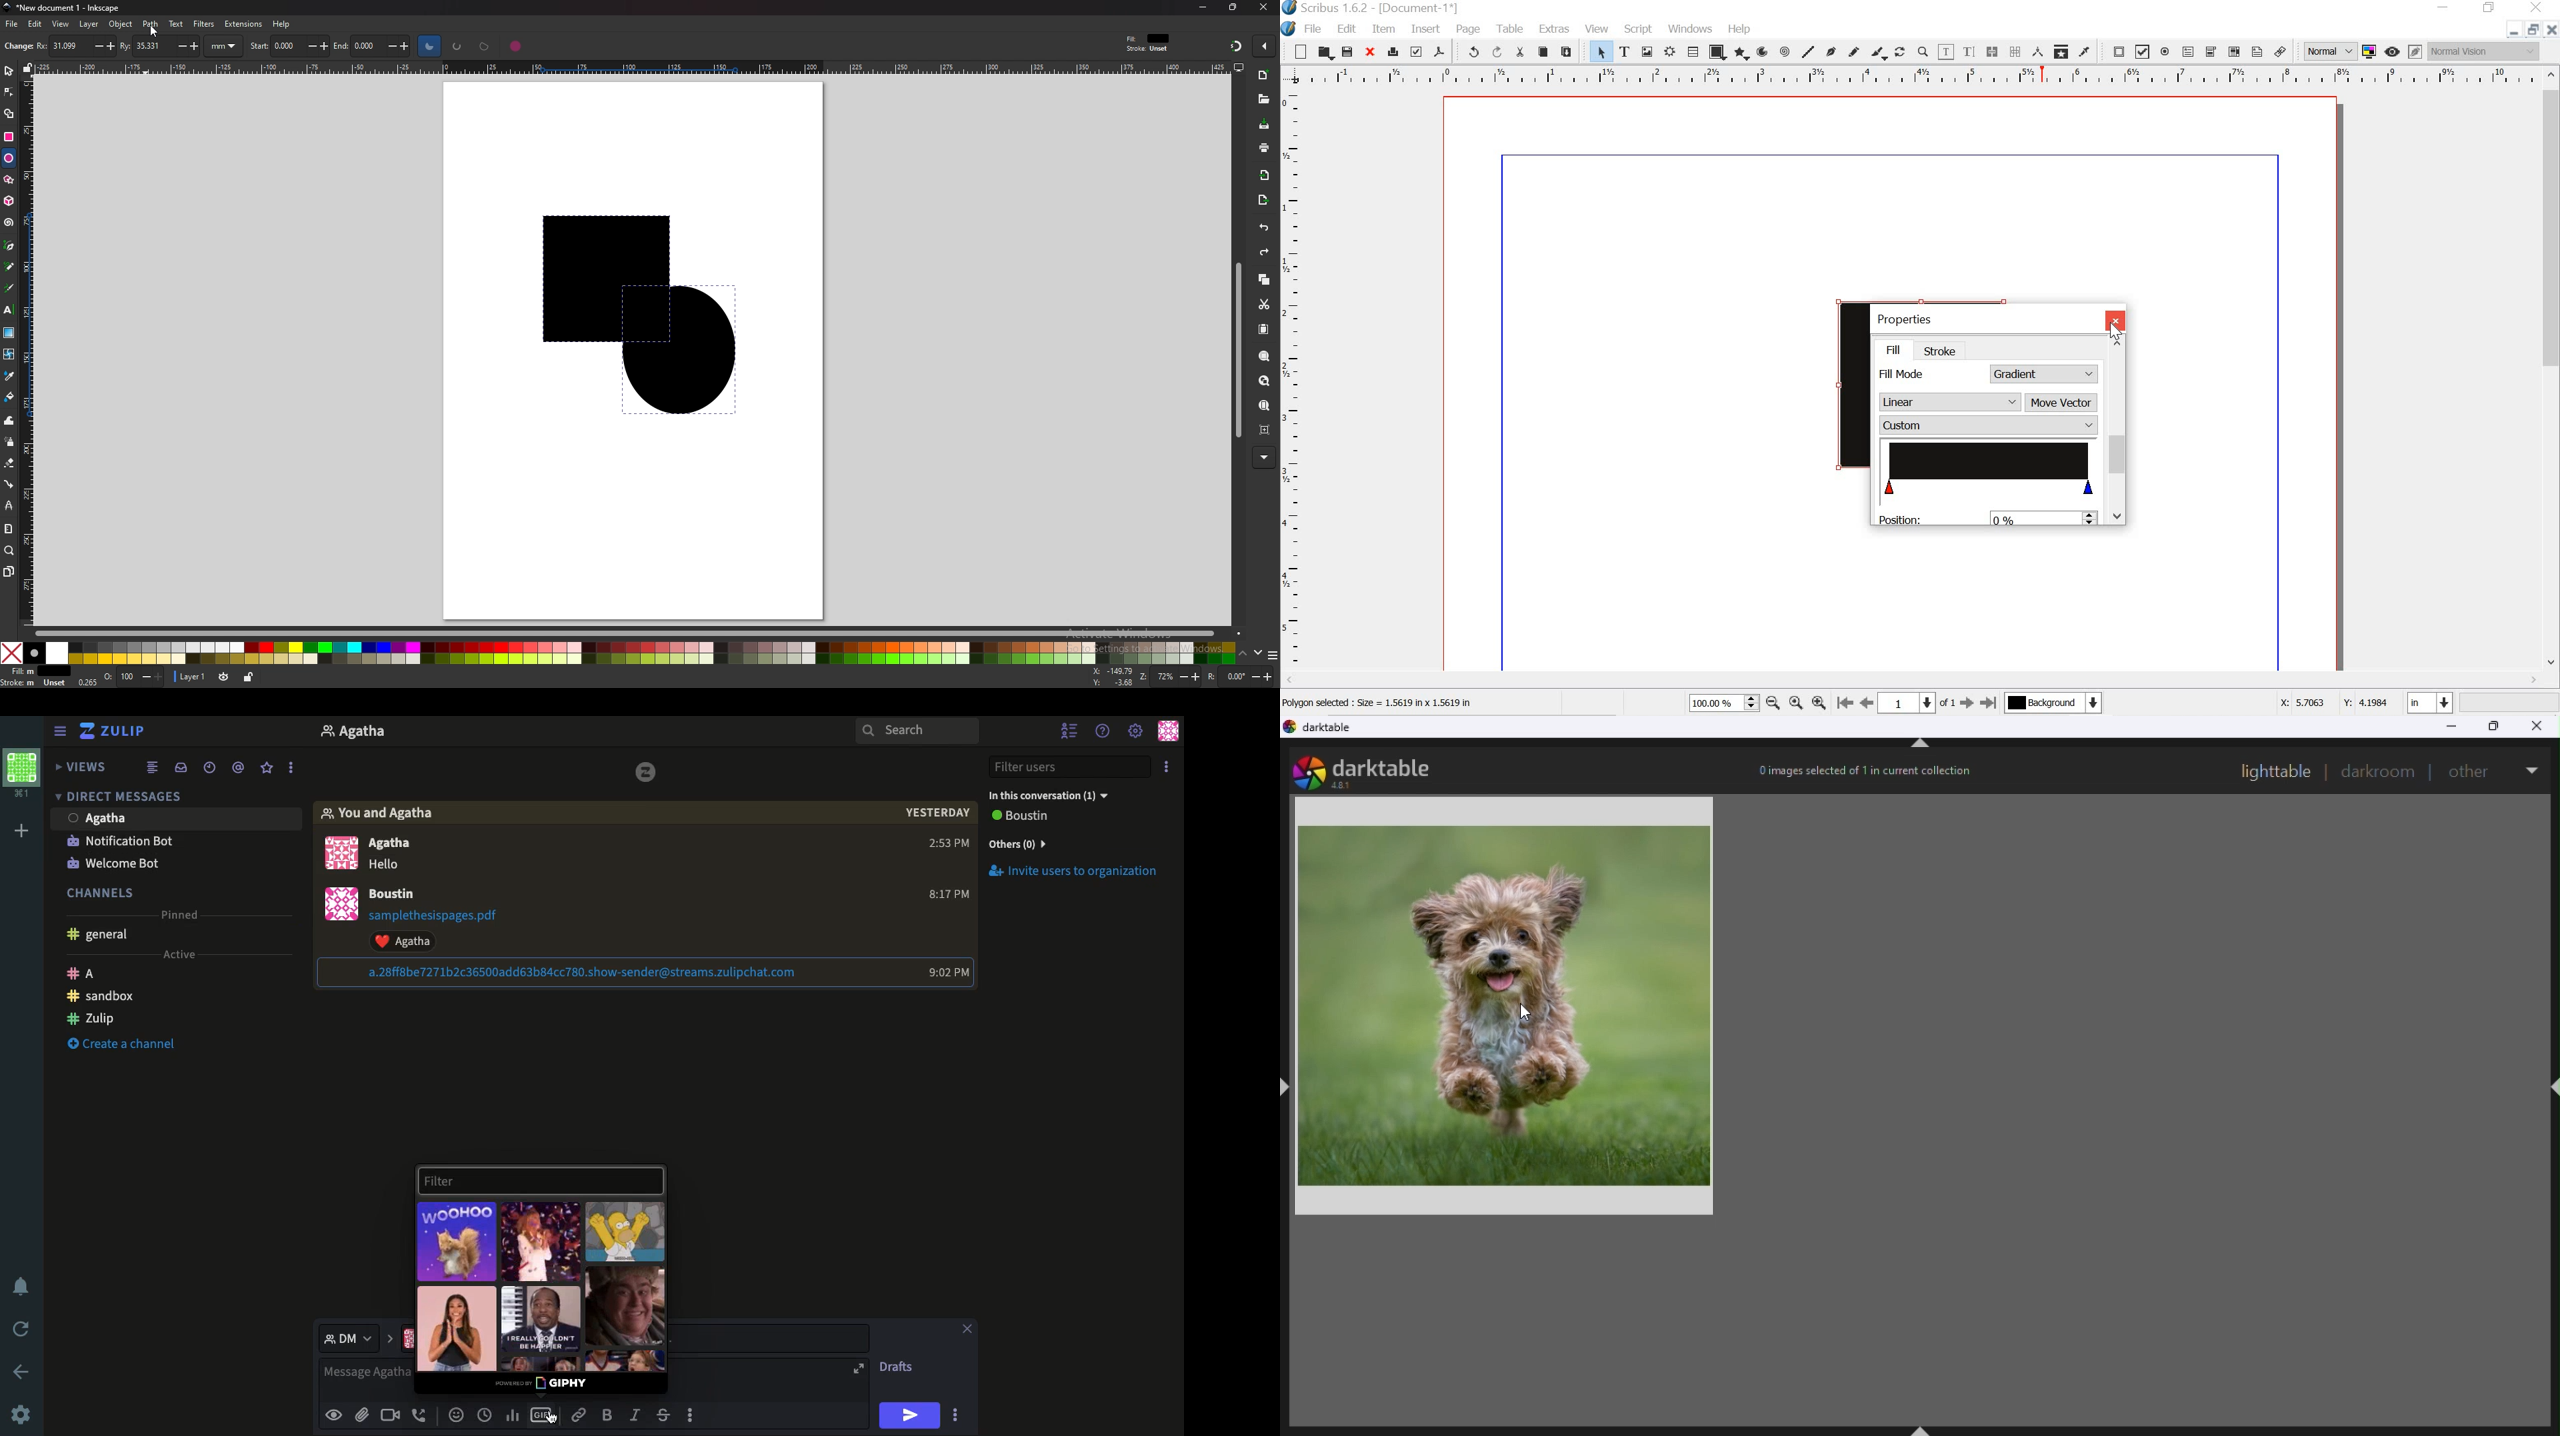  Describe the element at coordinates (1749, 703) in the screenshot. I see `zoom in and out` at that location.